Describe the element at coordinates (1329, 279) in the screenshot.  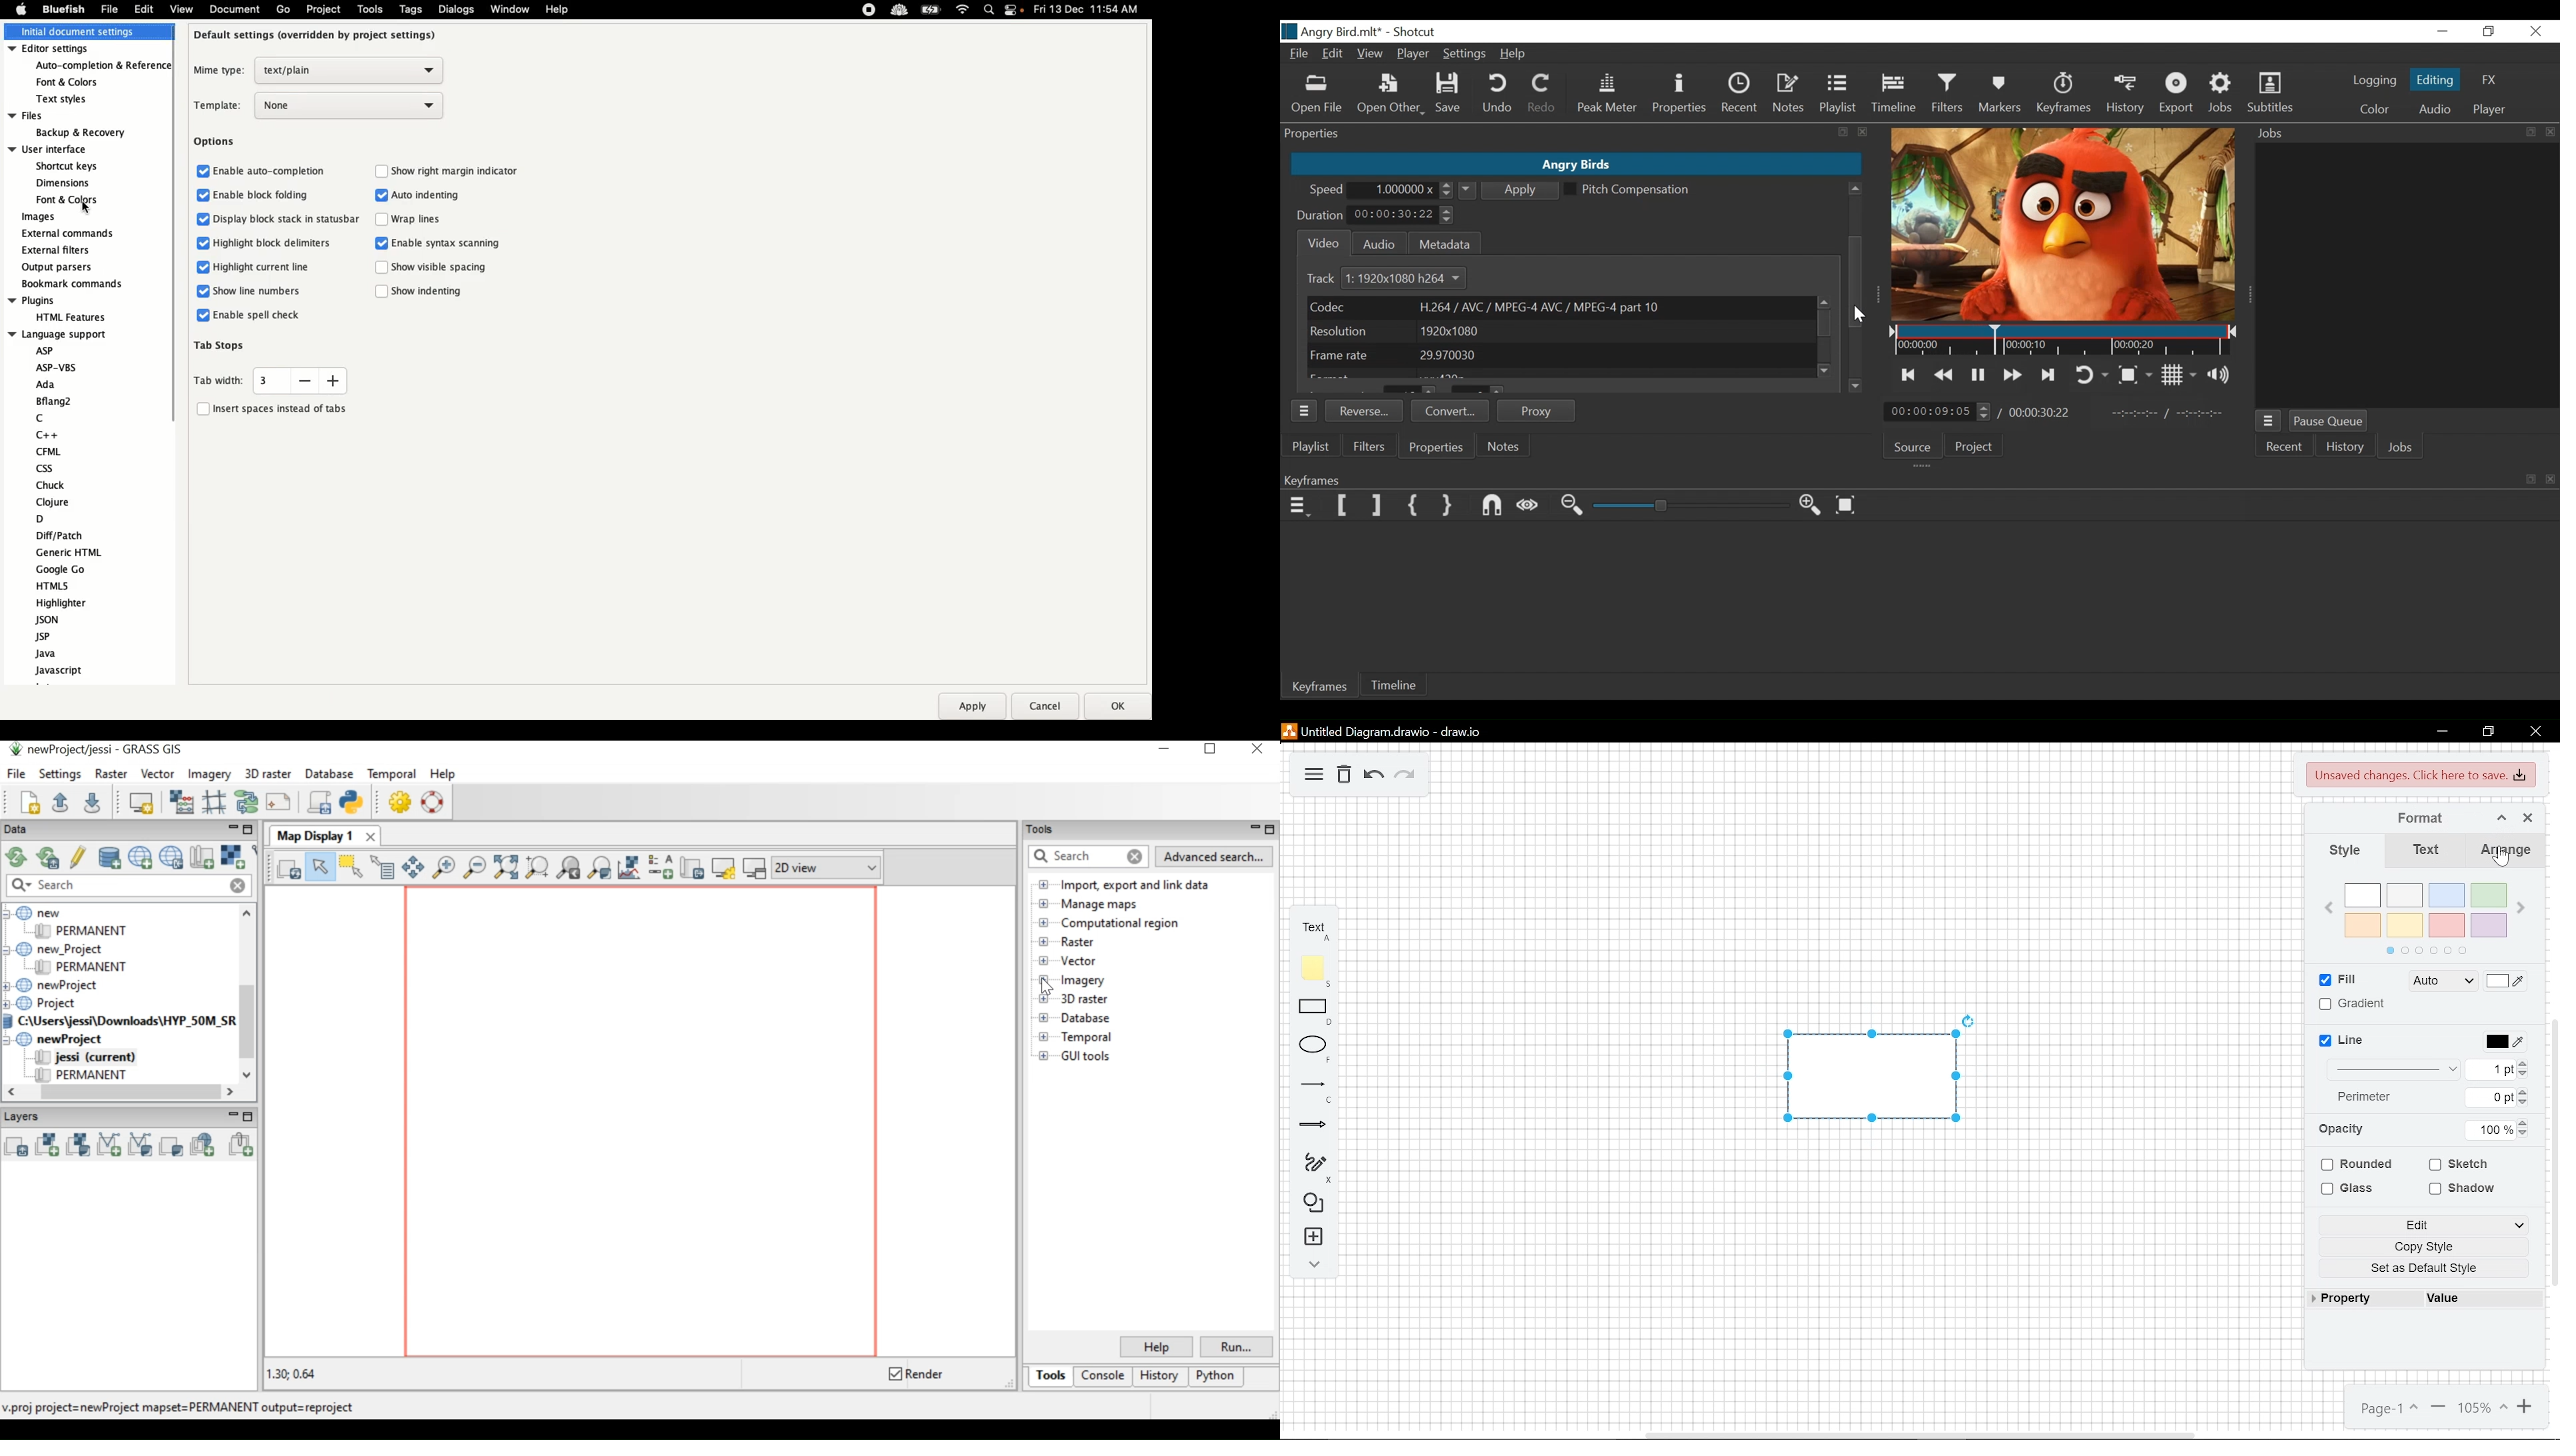
I see `Track 1` at that location.